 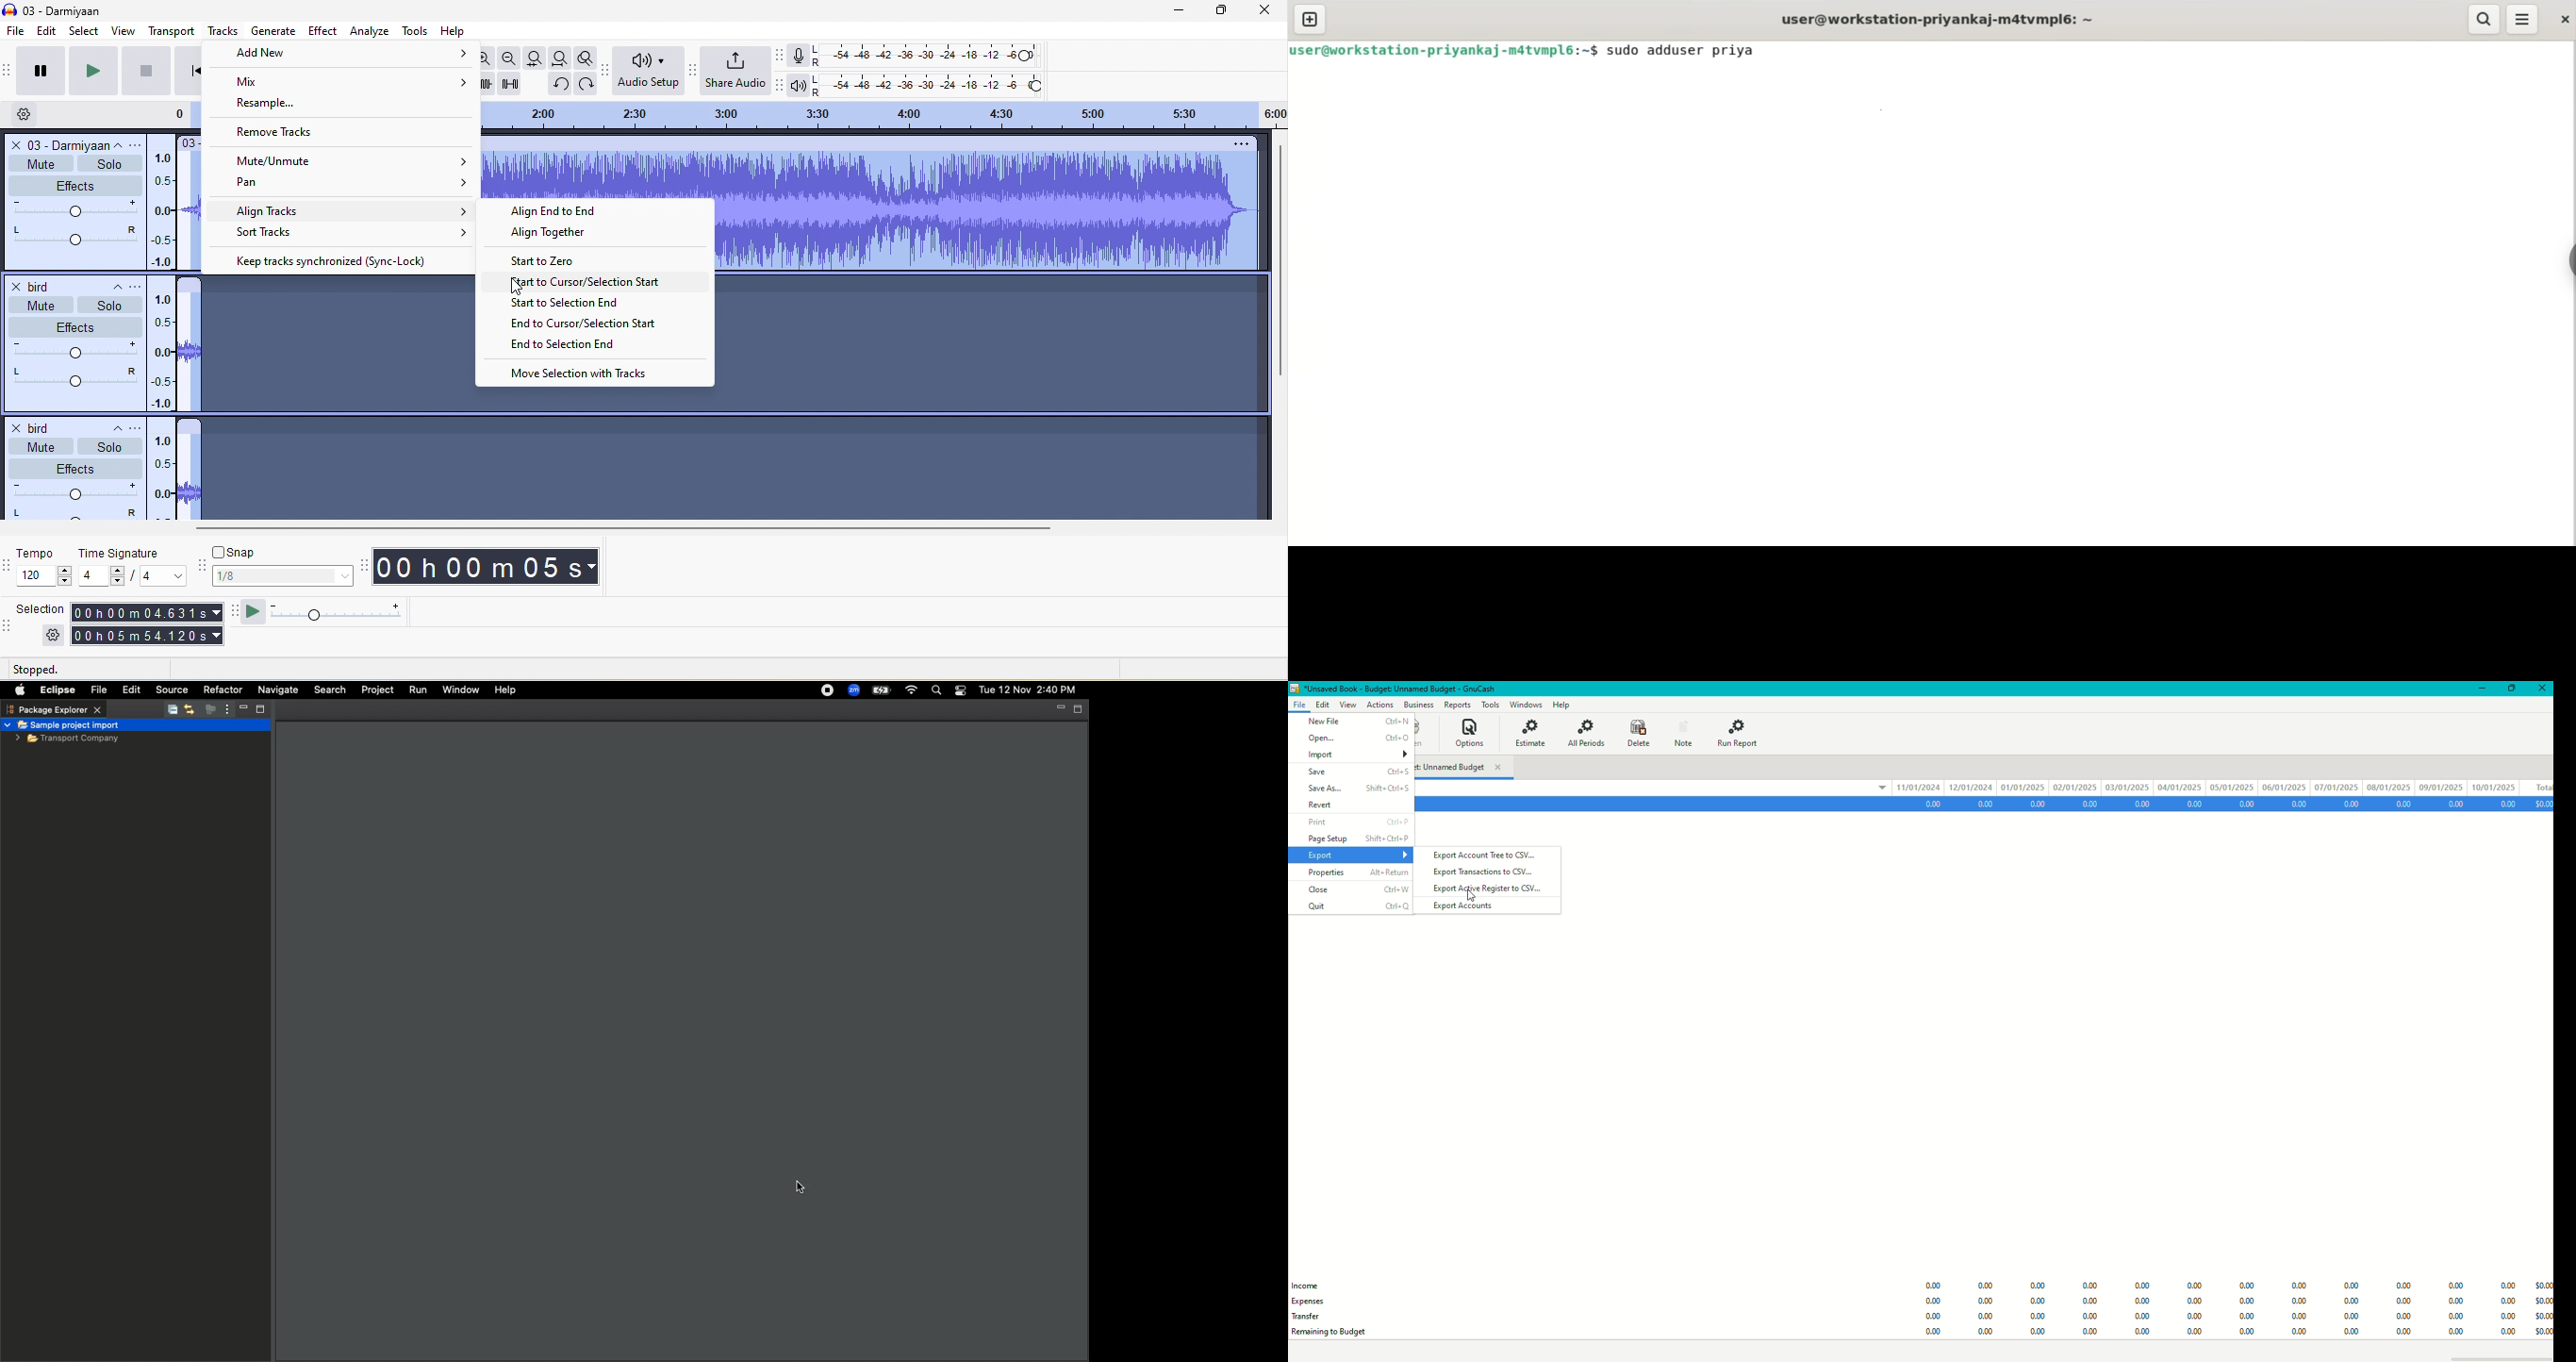 I want to click on click and drag to define a looping region, so click(x=883, y=114).